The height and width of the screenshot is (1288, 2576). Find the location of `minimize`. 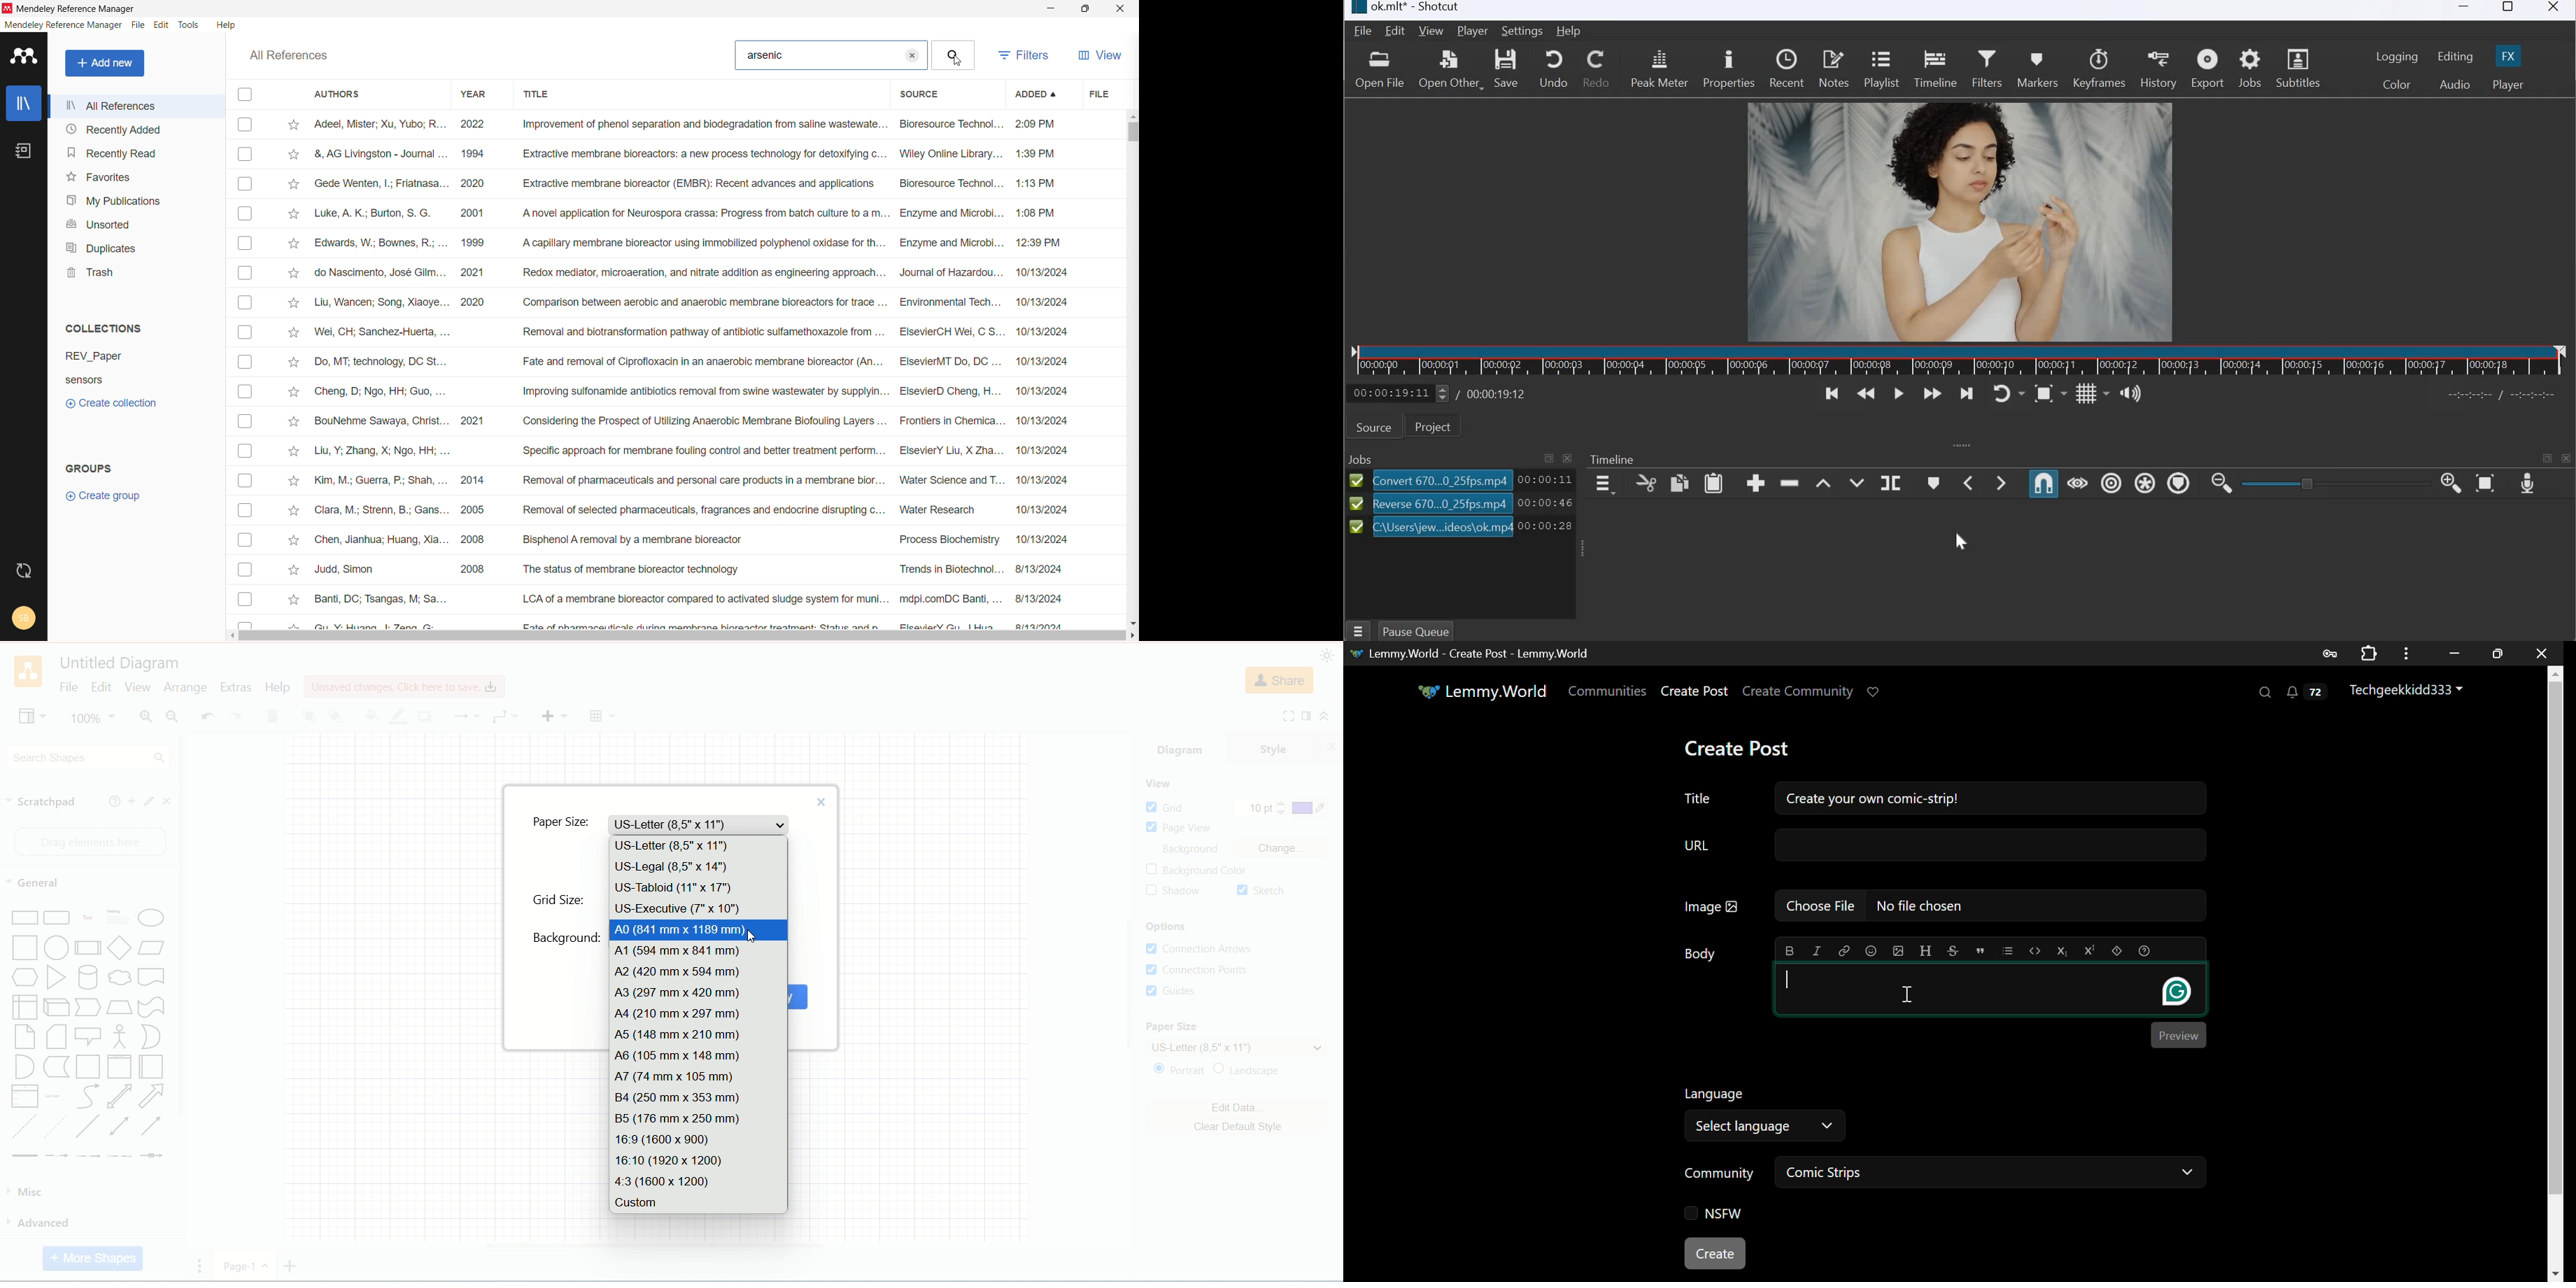

minimize is located at coordinates (1050, 8).